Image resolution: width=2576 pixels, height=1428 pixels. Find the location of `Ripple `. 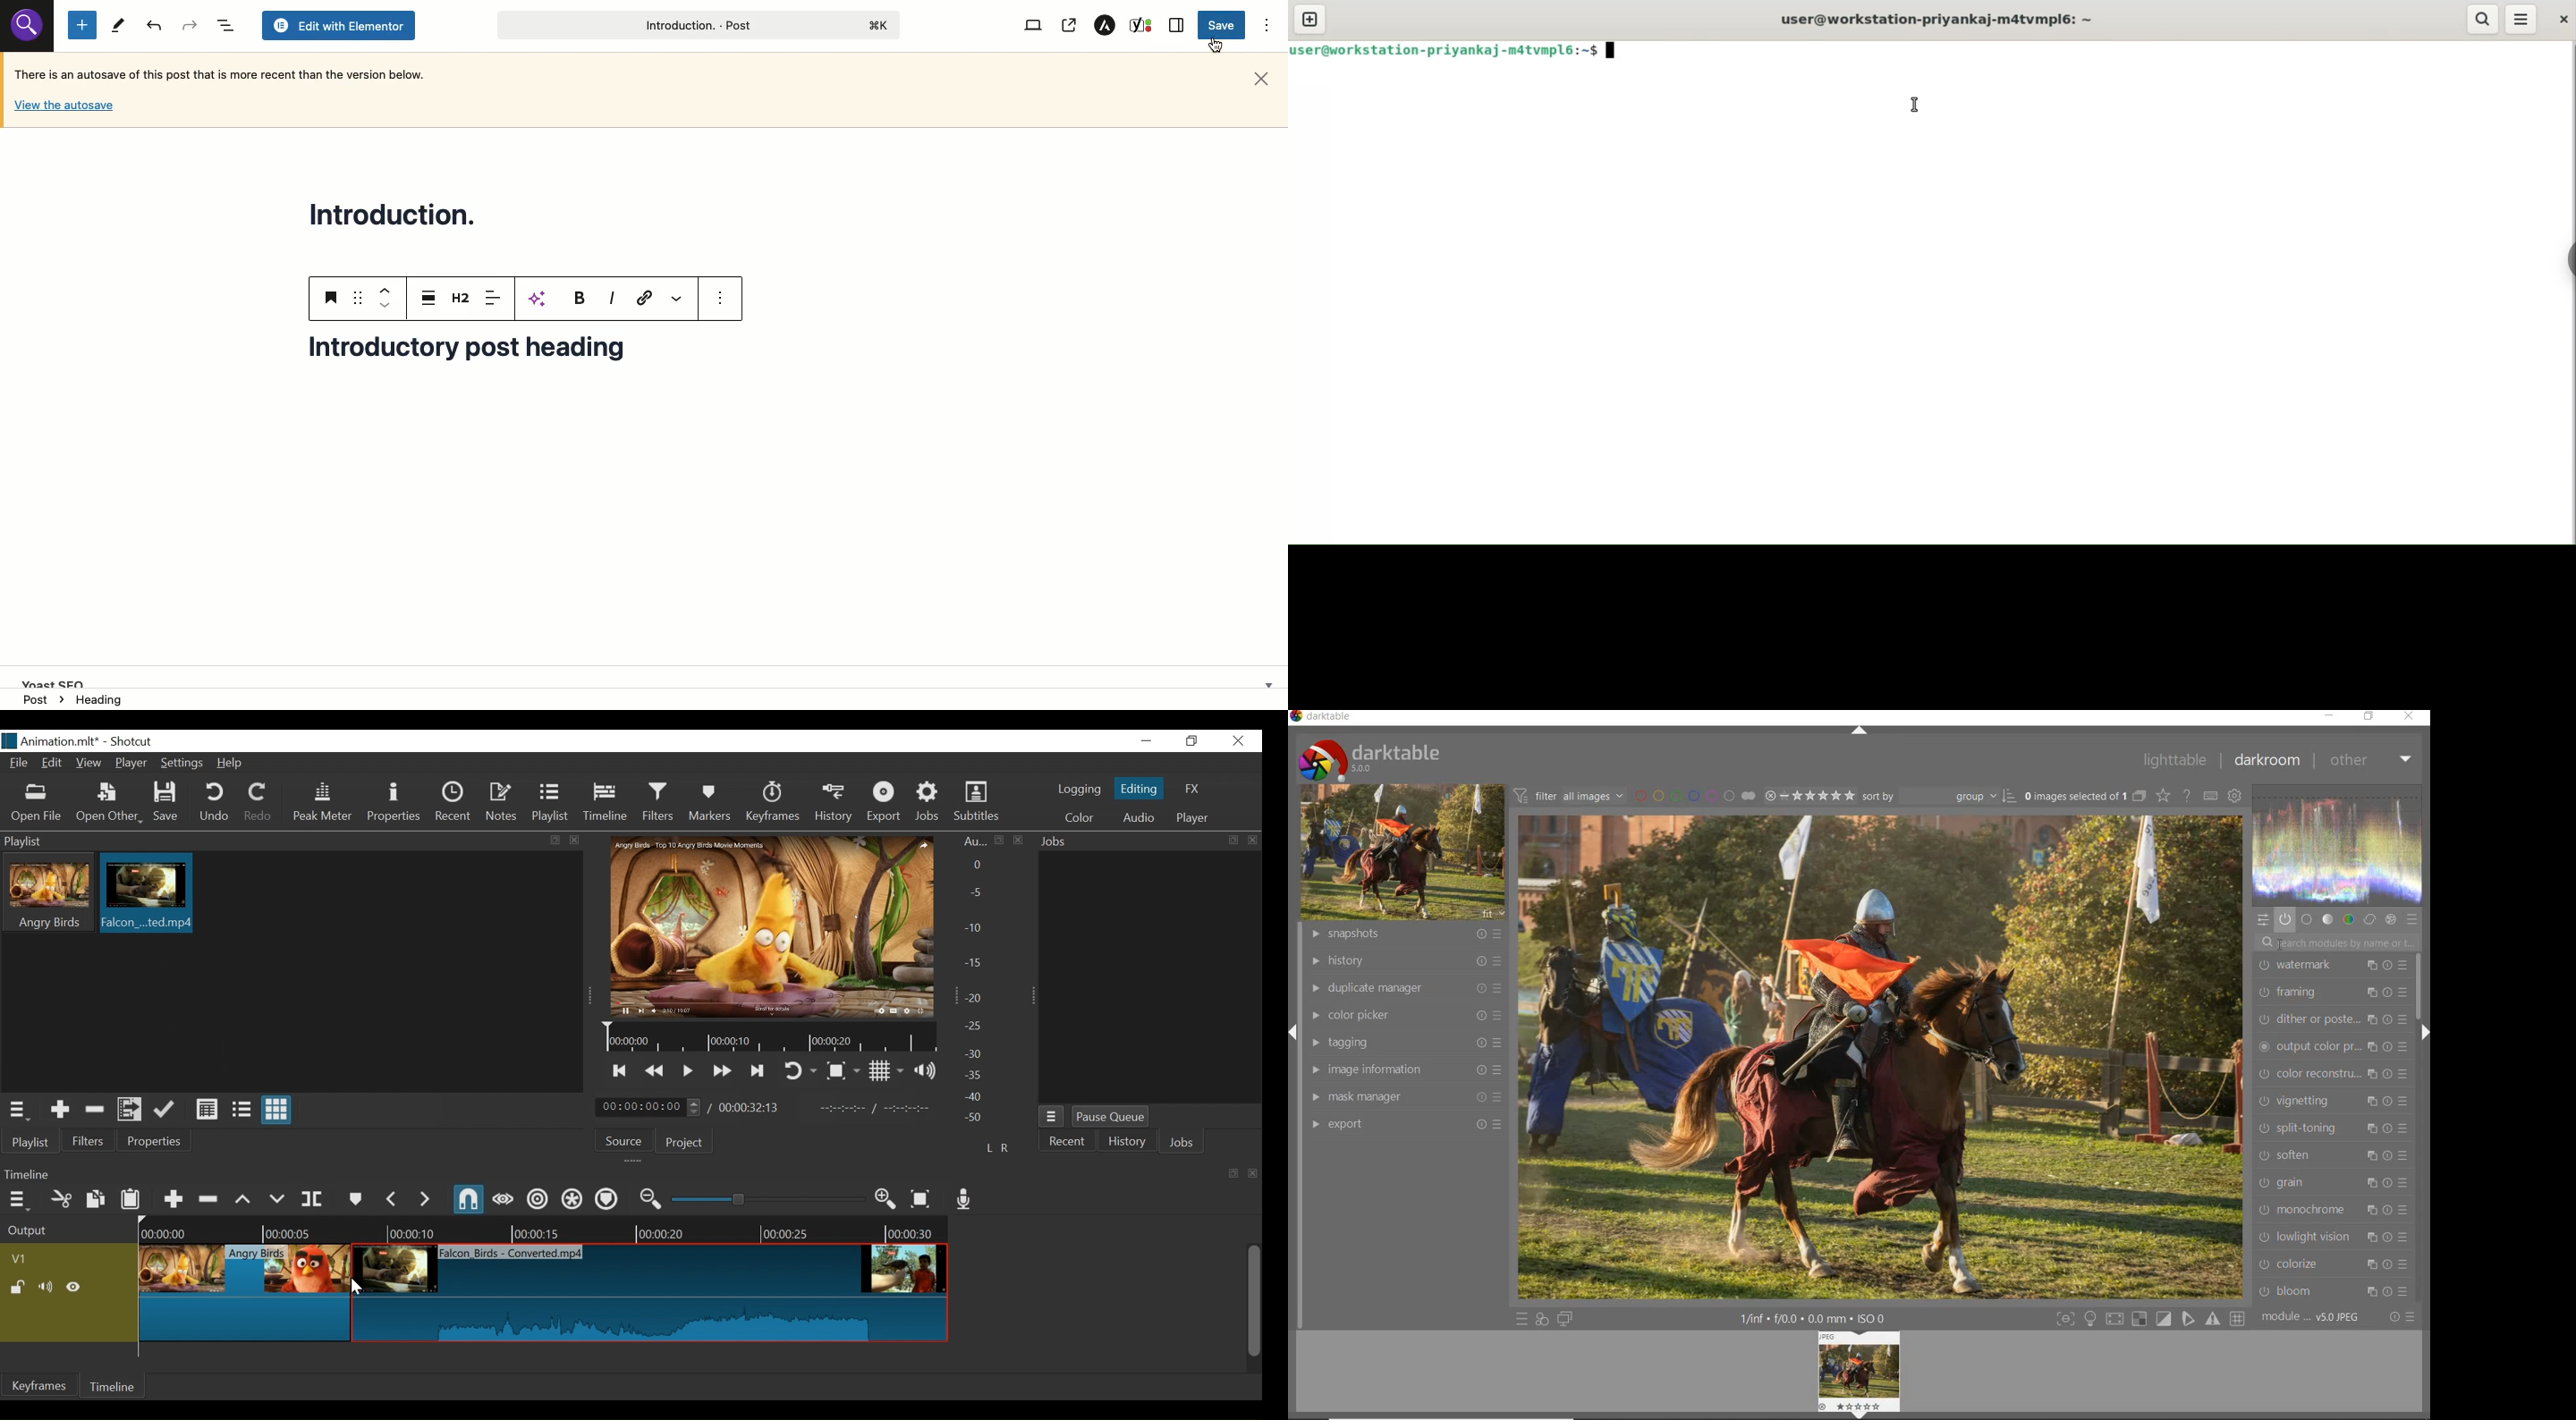

Ripple  is located at coordinates (539, 1200).